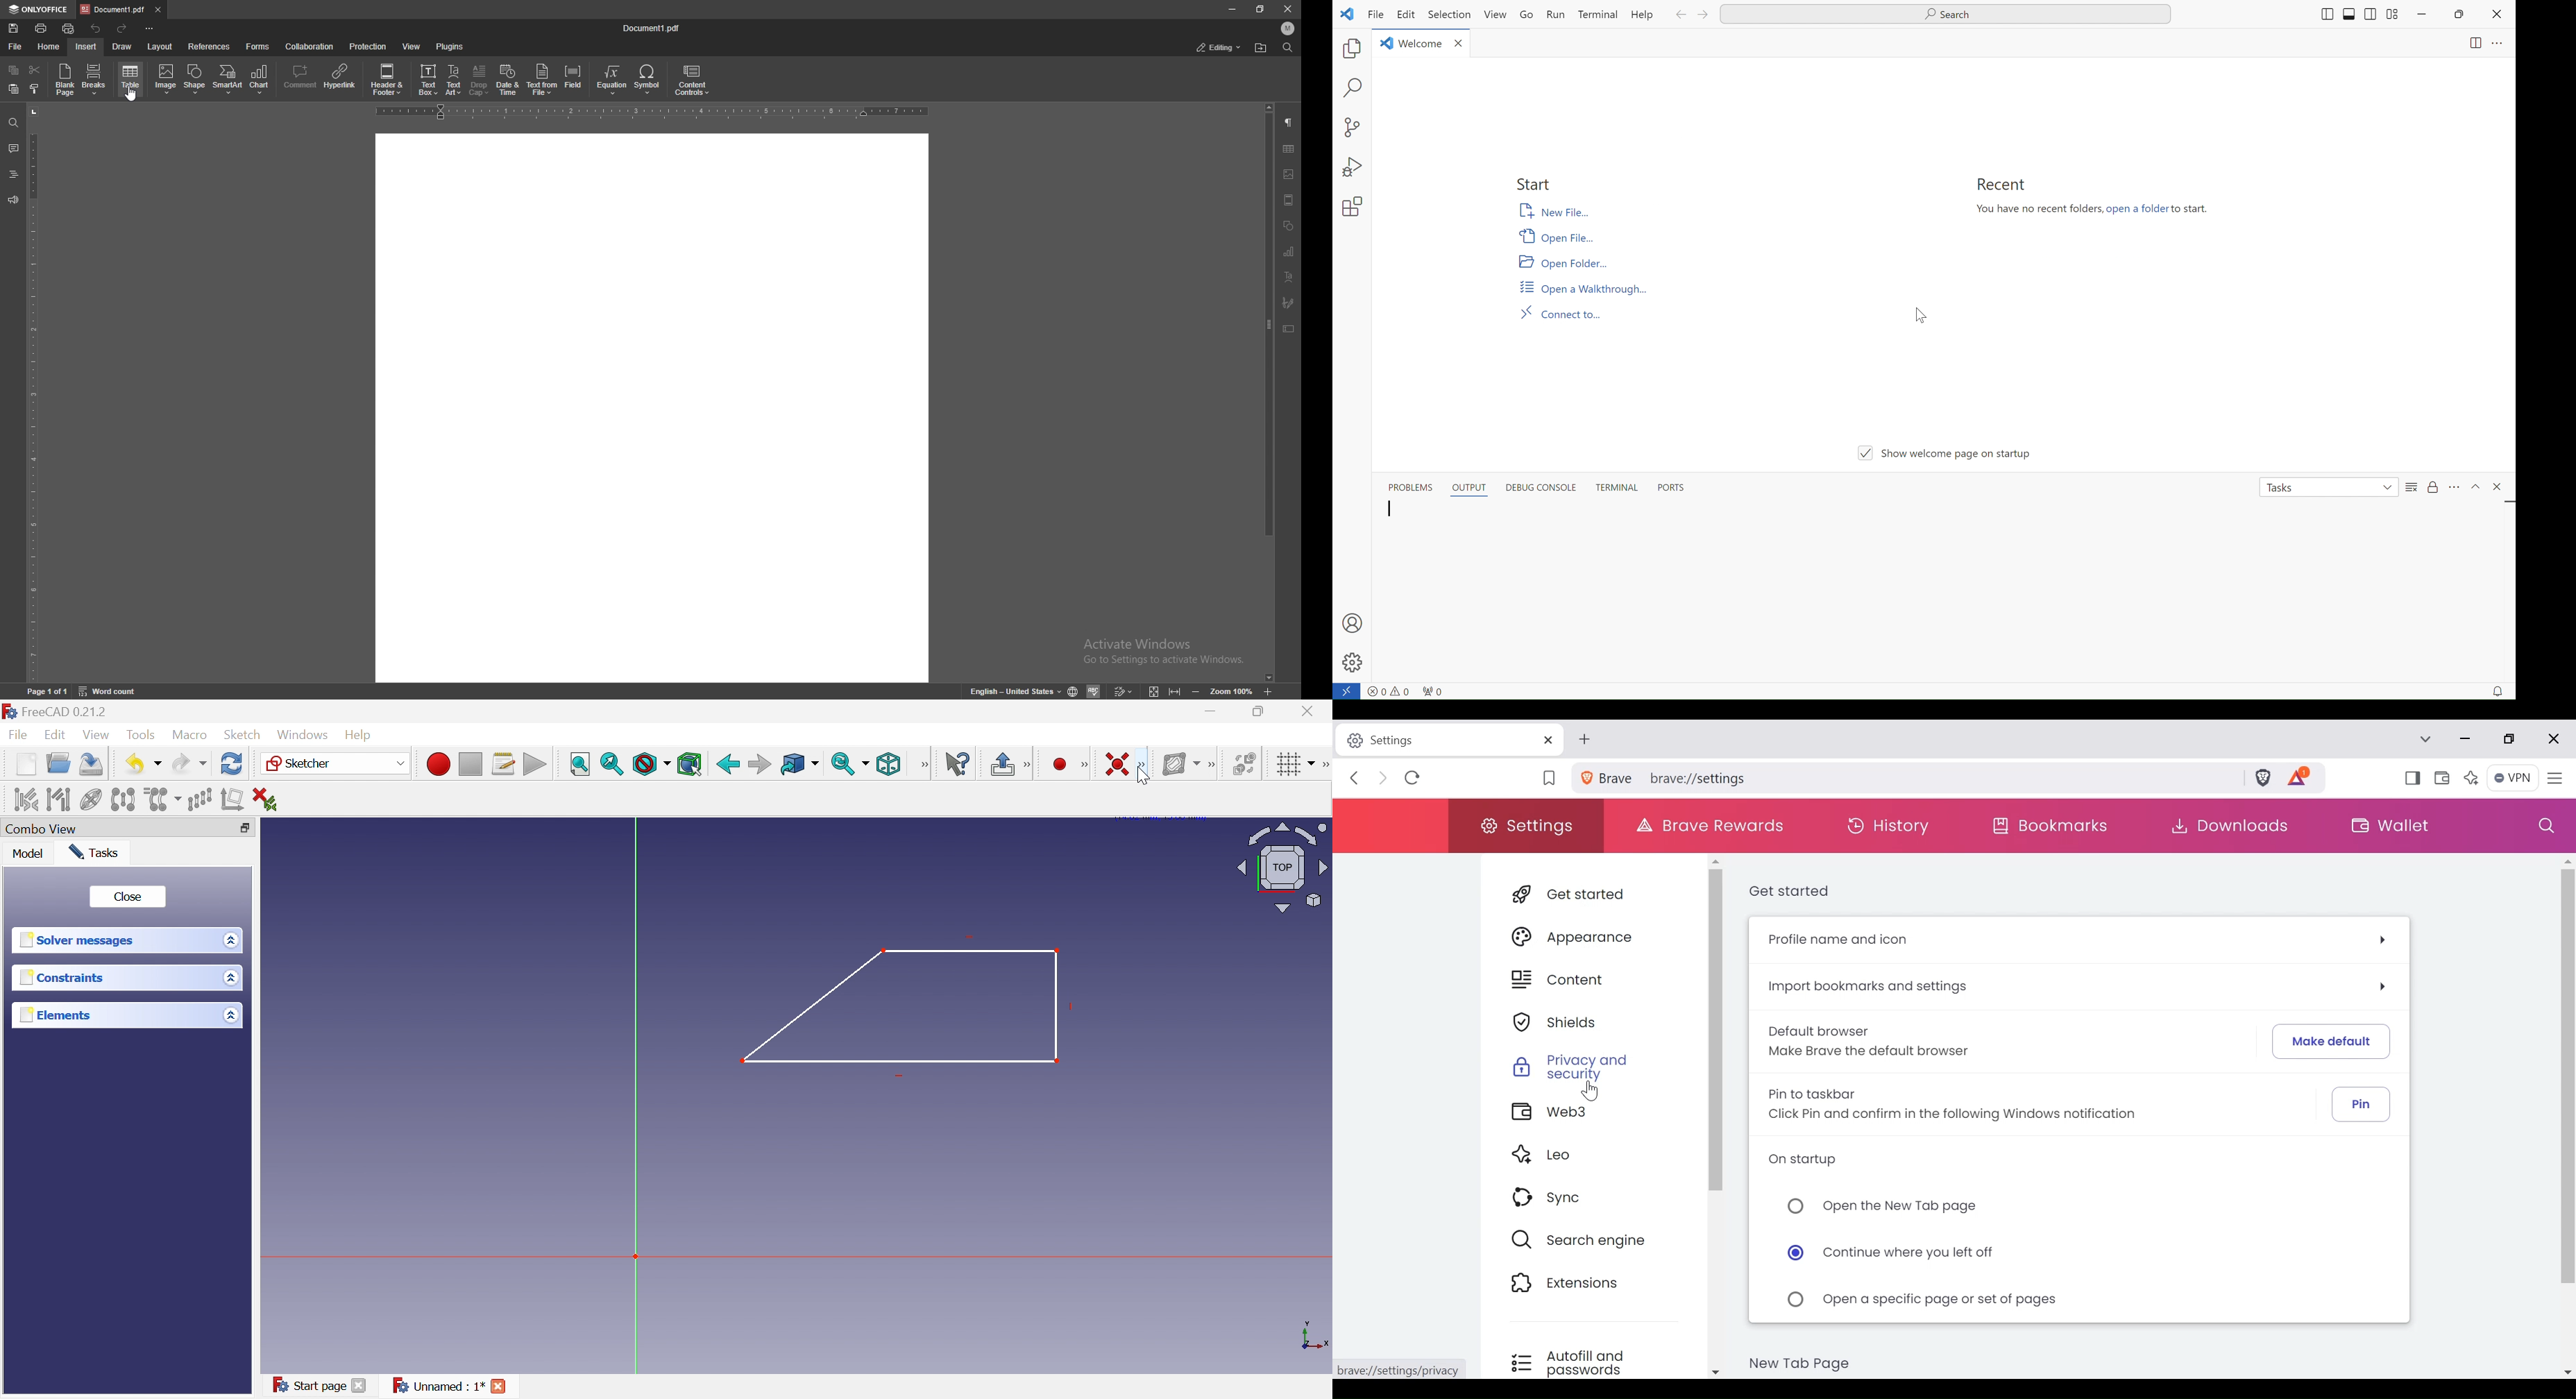 The width and height of the screenshot is (2576, 1400). Describe the element at coordinates (58, 799) in the screenshot. I see `Select associated geometry` at that location.